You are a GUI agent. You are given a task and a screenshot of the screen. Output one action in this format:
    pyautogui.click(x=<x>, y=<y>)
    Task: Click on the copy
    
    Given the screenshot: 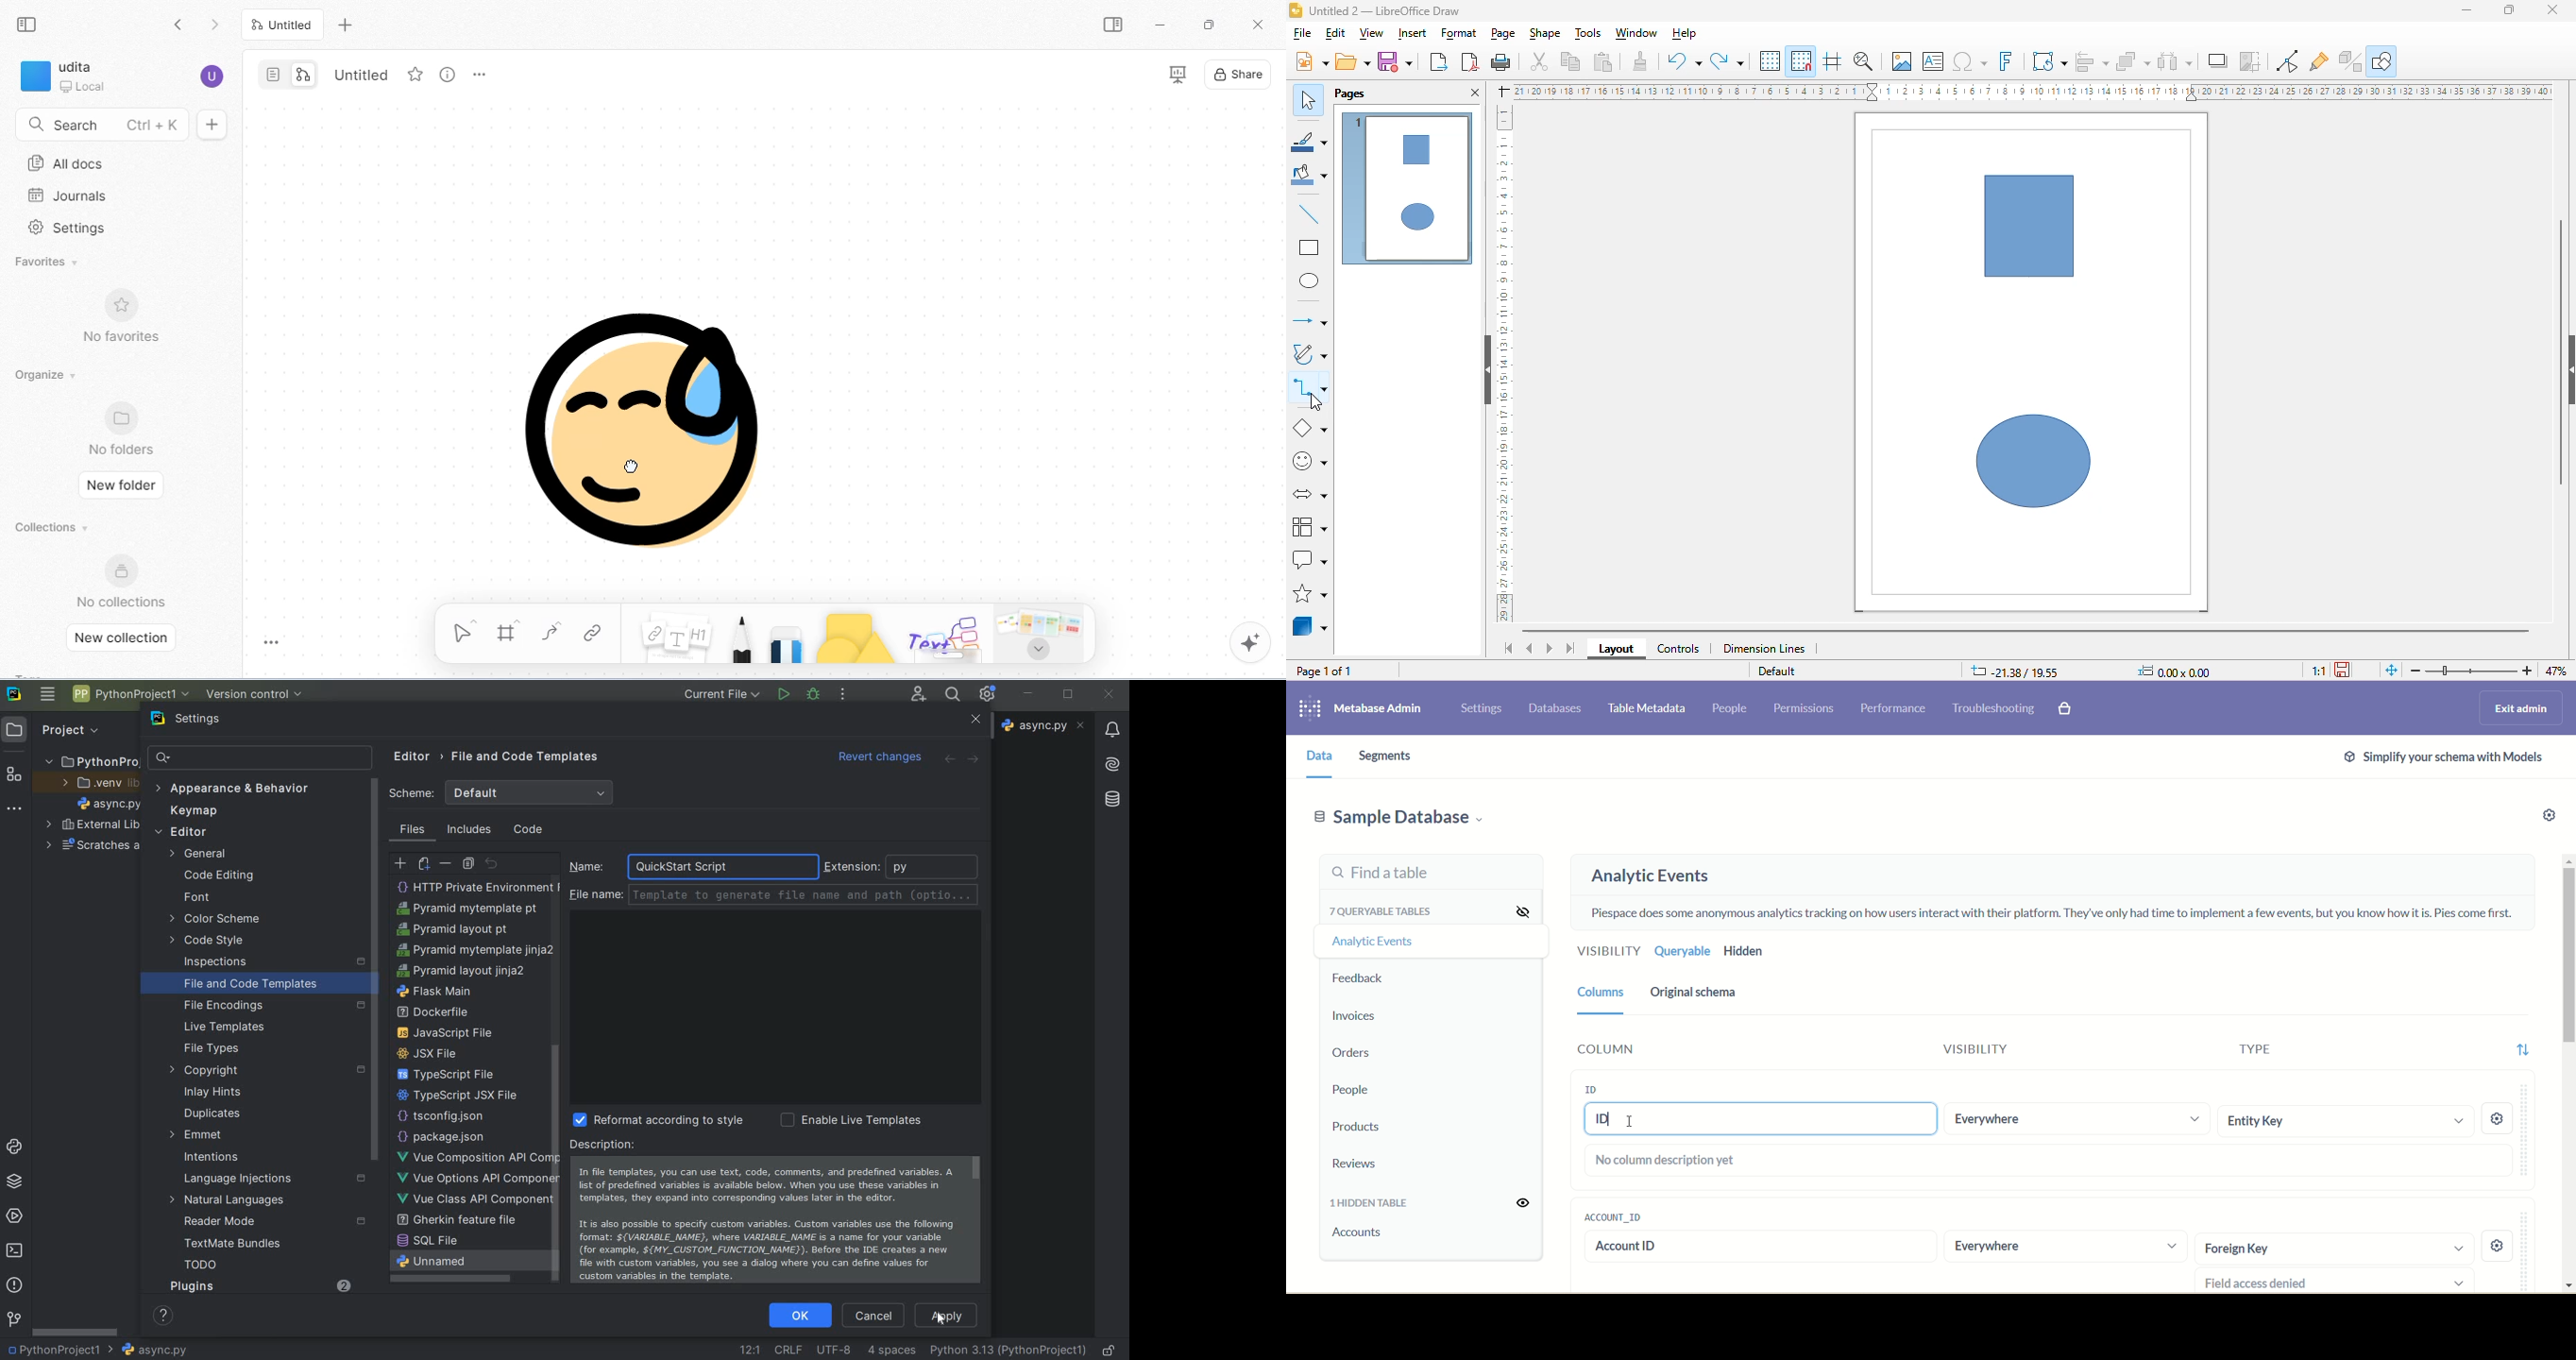 What is the action you would take?
    pyautogui.click(x=1570, y=61)
    